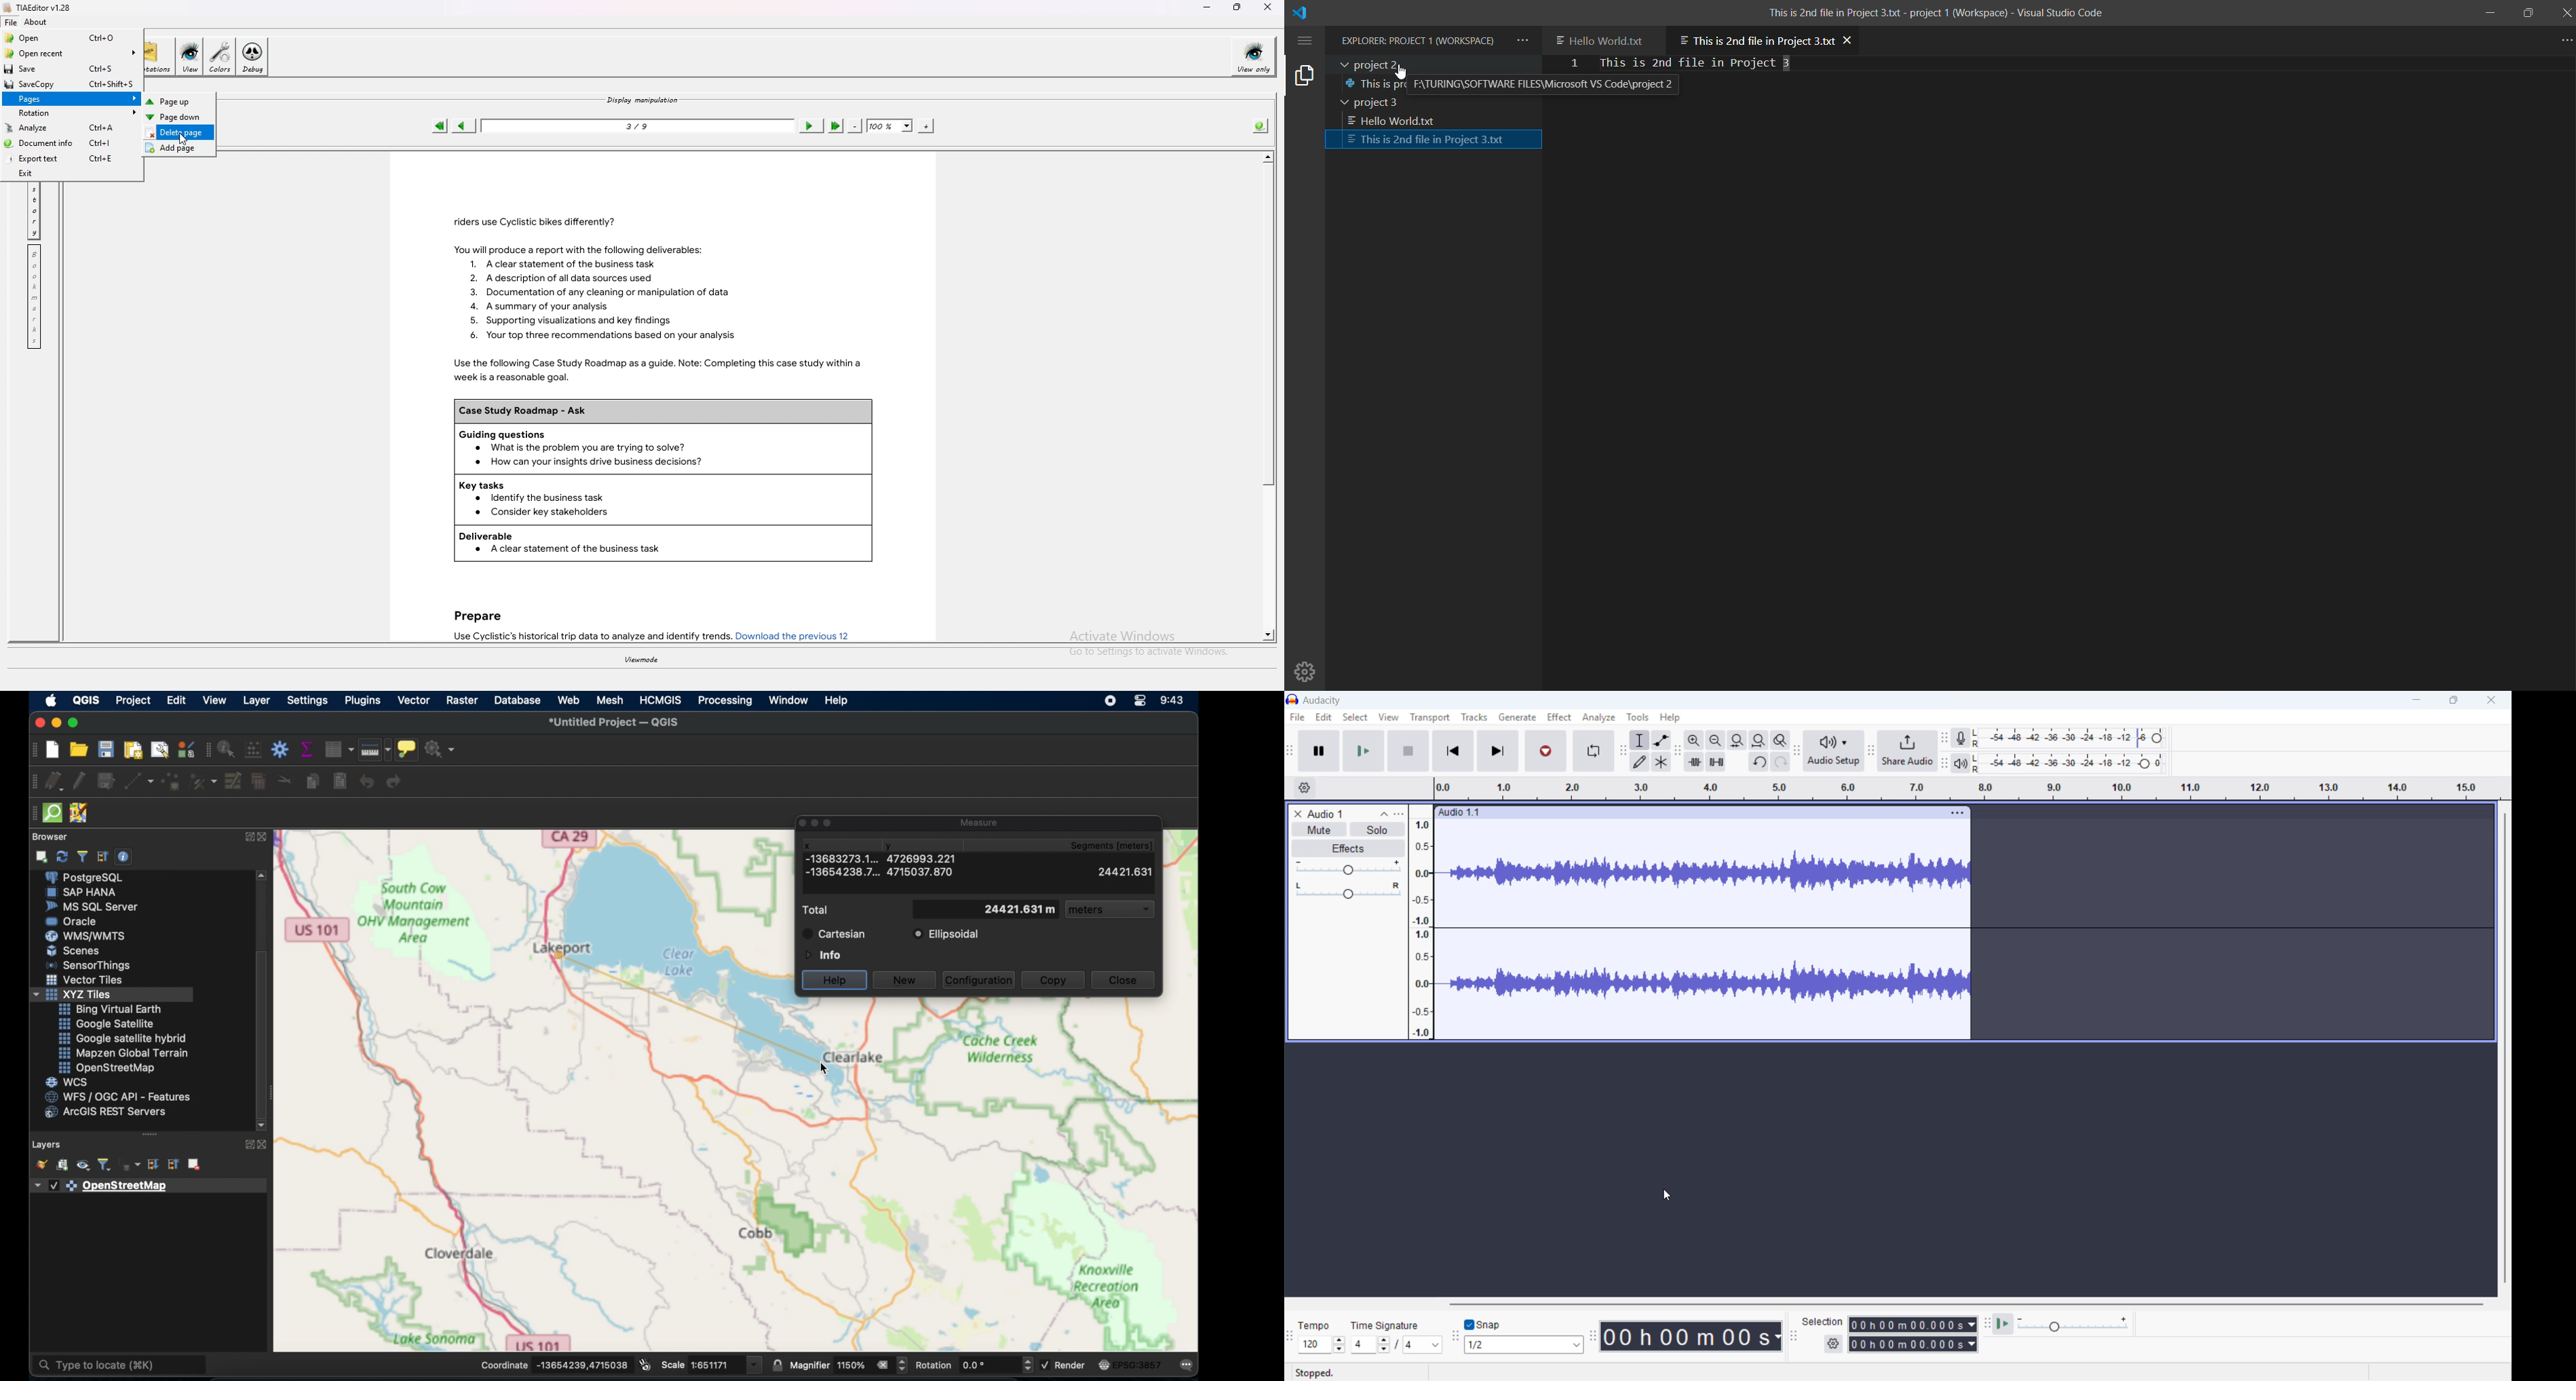 The height and width of the screenshot is (1400, 2576). Describe the element at coordinates (1344, 813) in the screenshot. I see `Track title ` at that location.